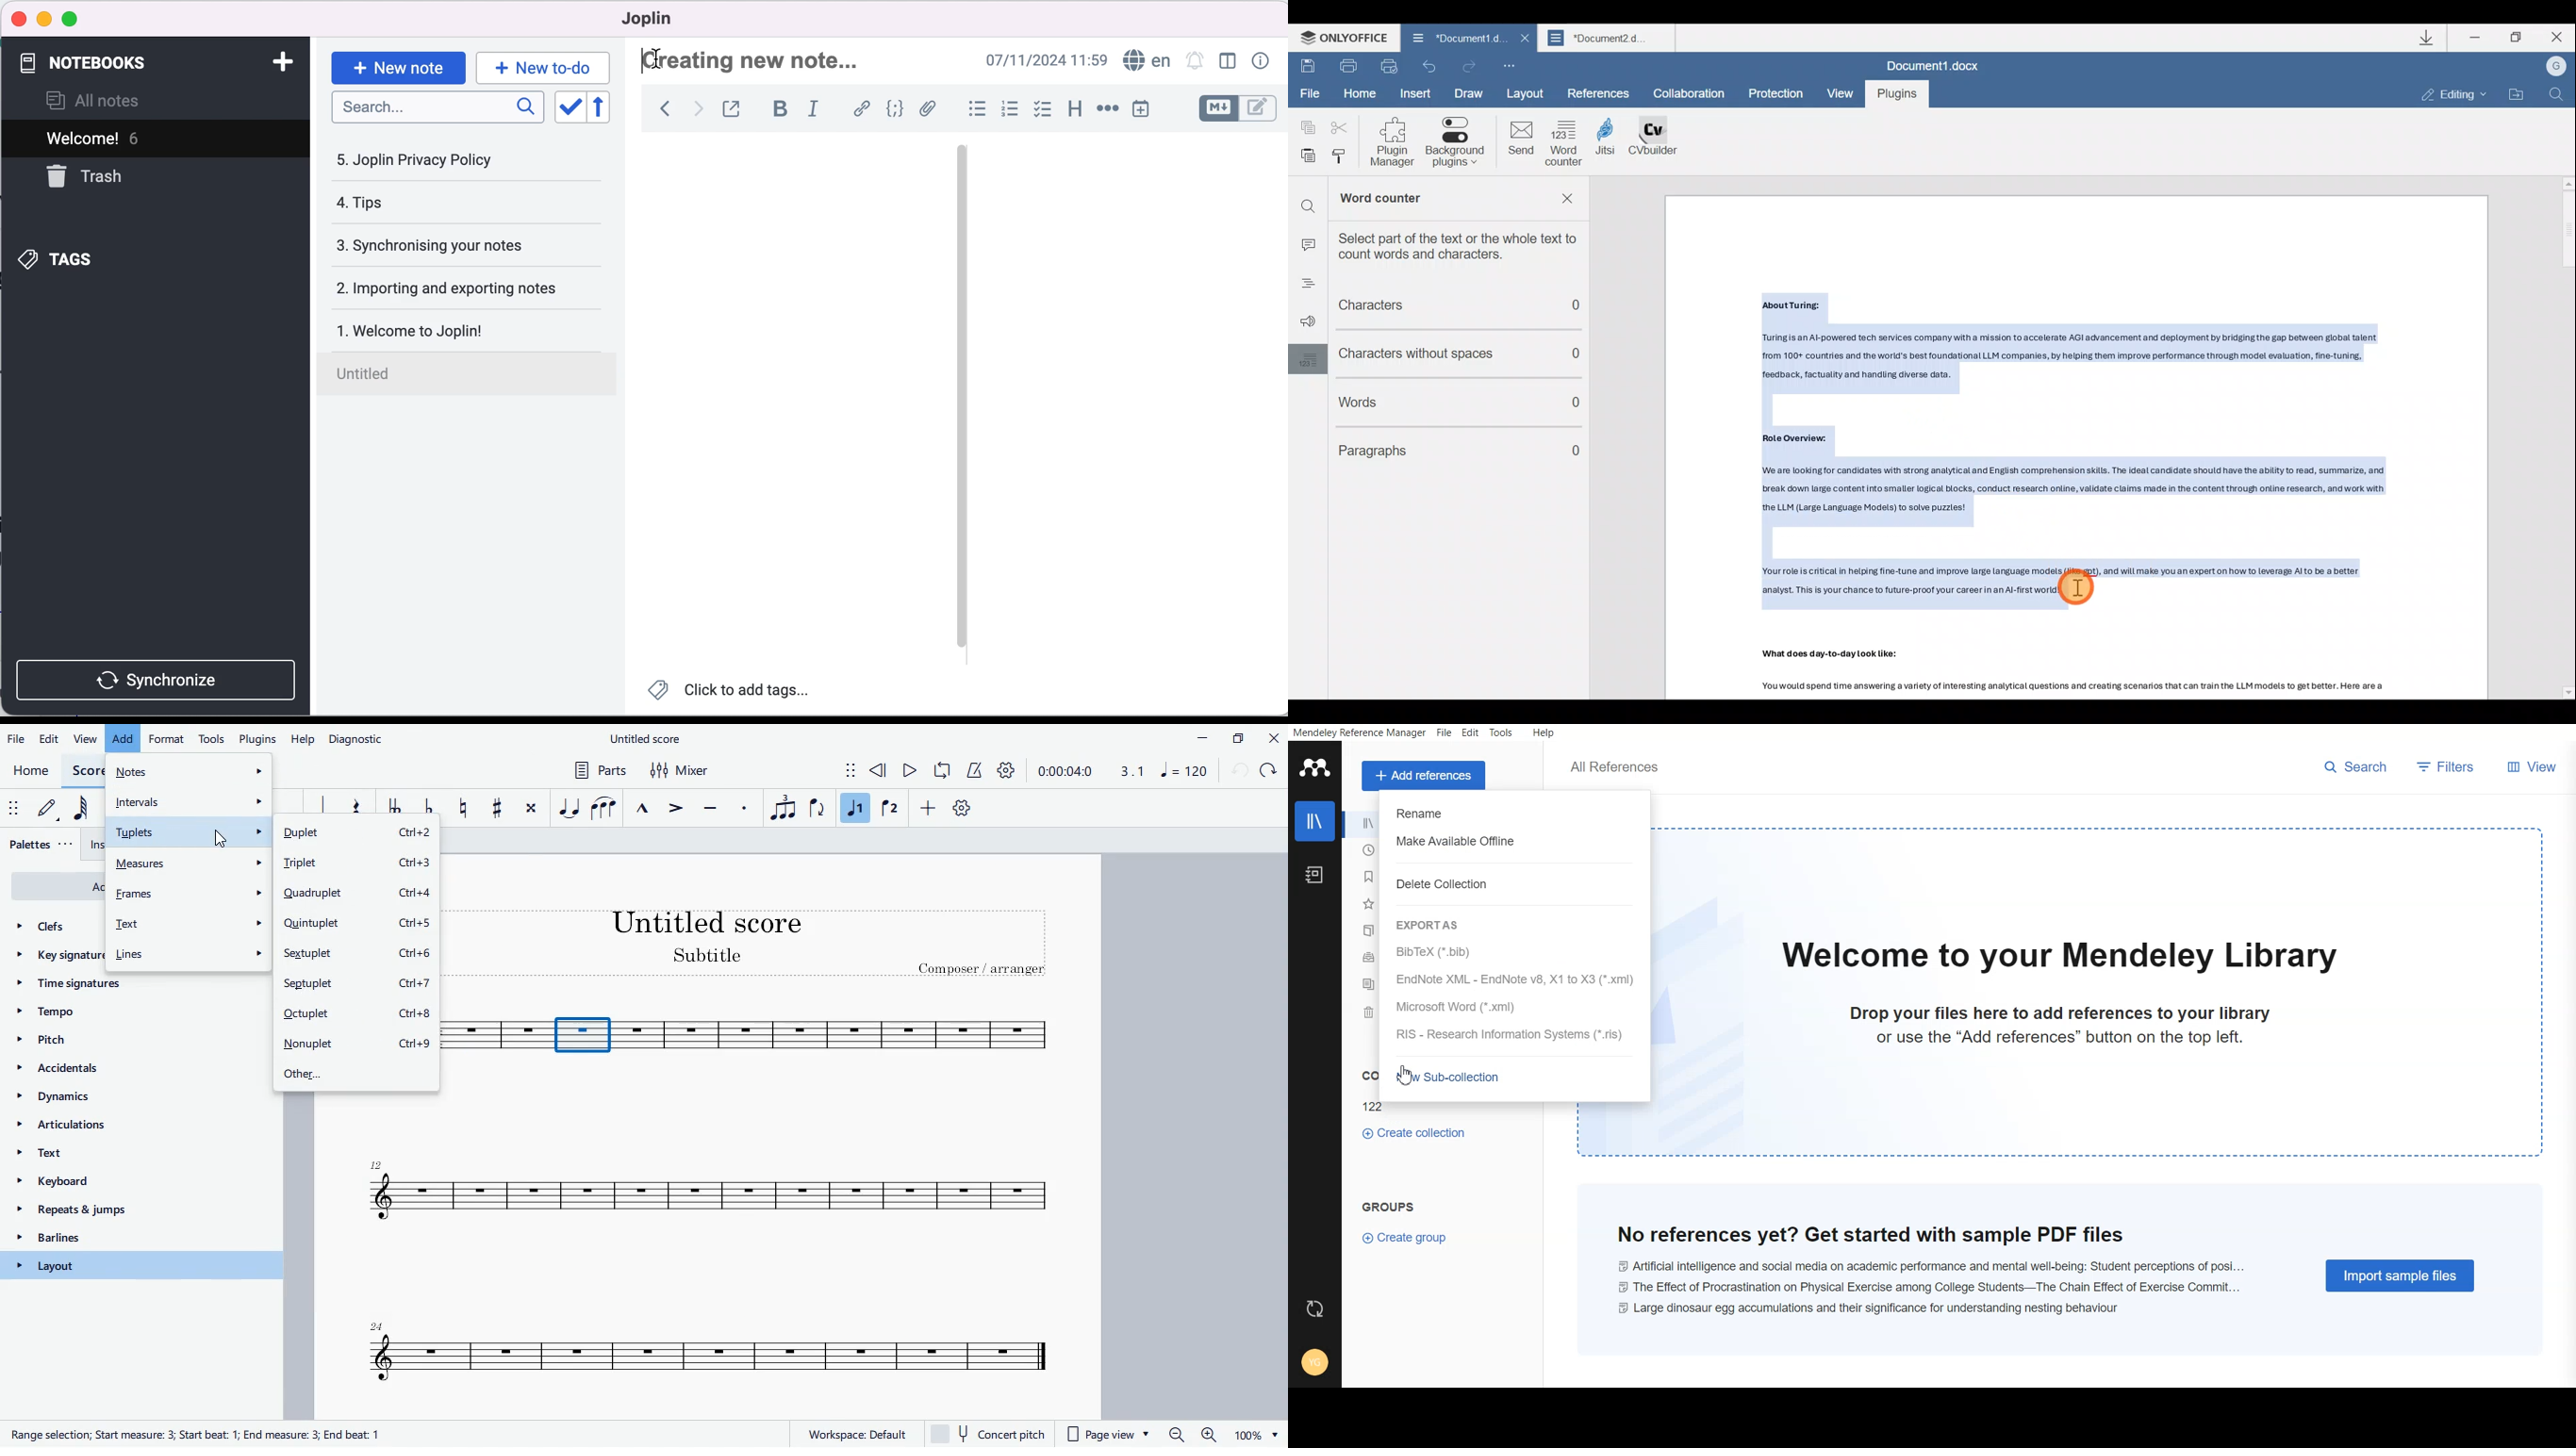 The height and width of the screenshot is (1456, 2576). I want to click on maximize, so click(76, 18).